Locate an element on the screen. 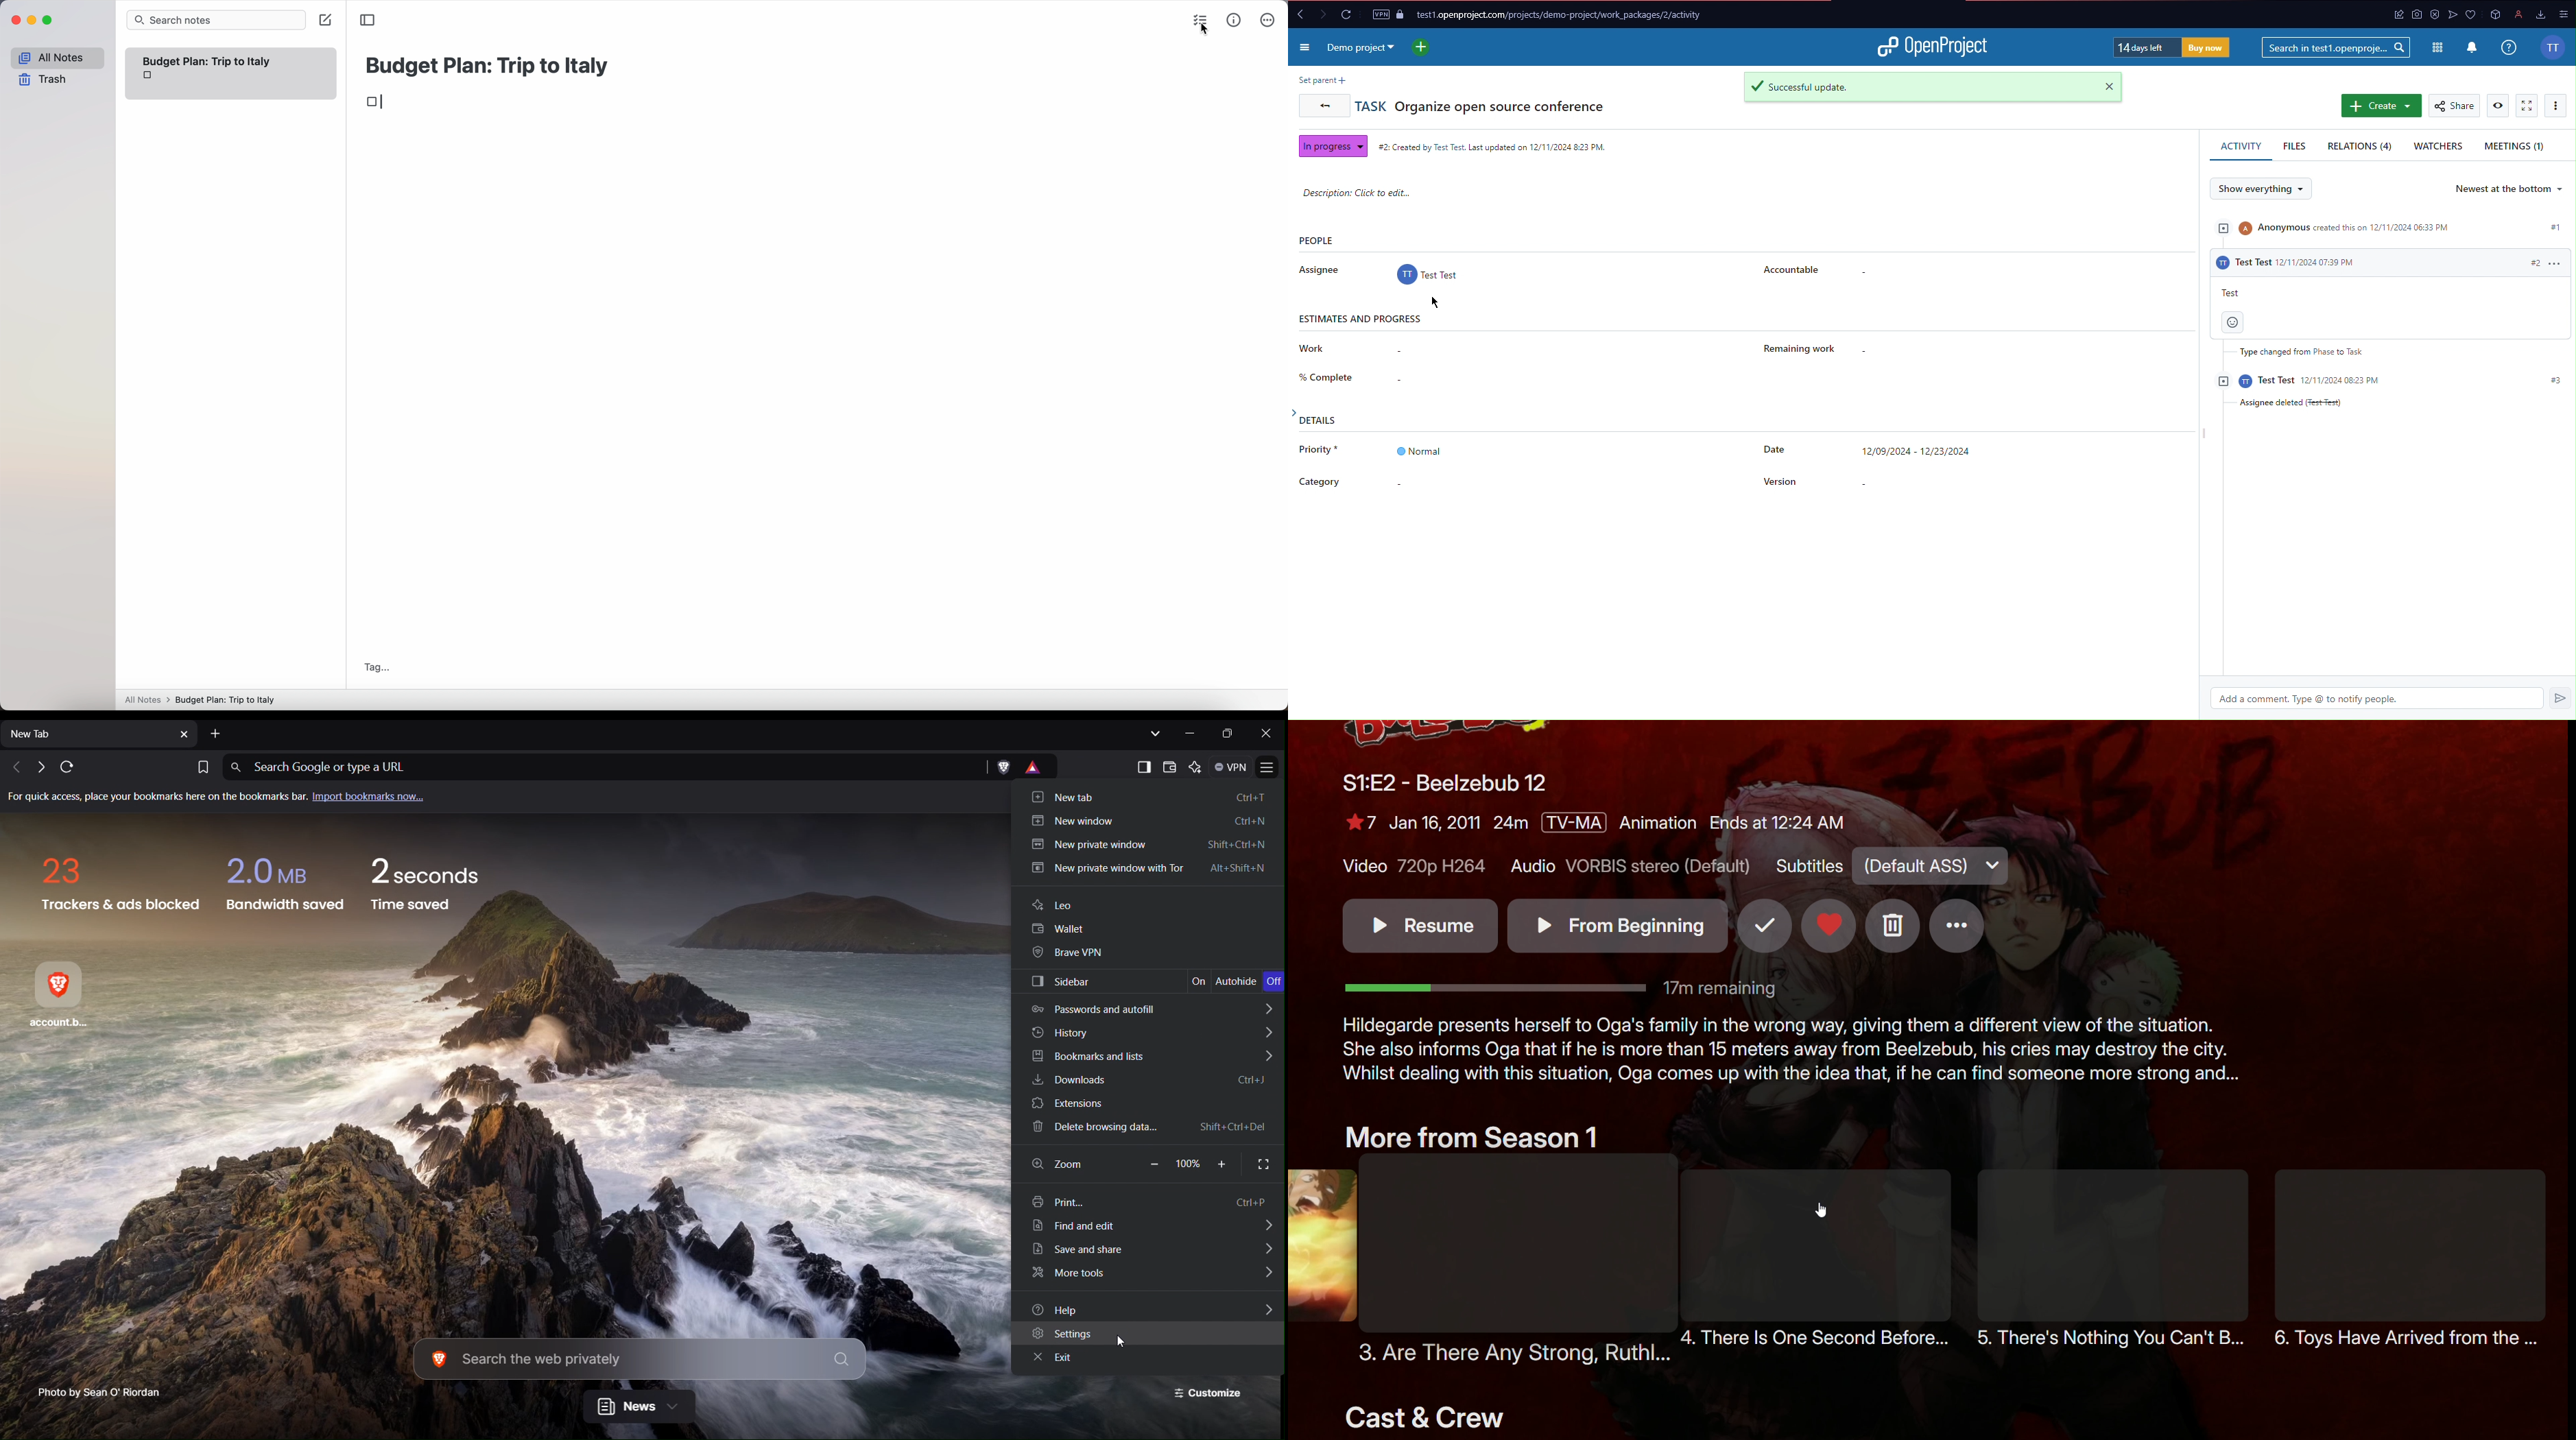 This screenshot has width=2576, height=1456. cursor is located at coordinates (1124, 1339).